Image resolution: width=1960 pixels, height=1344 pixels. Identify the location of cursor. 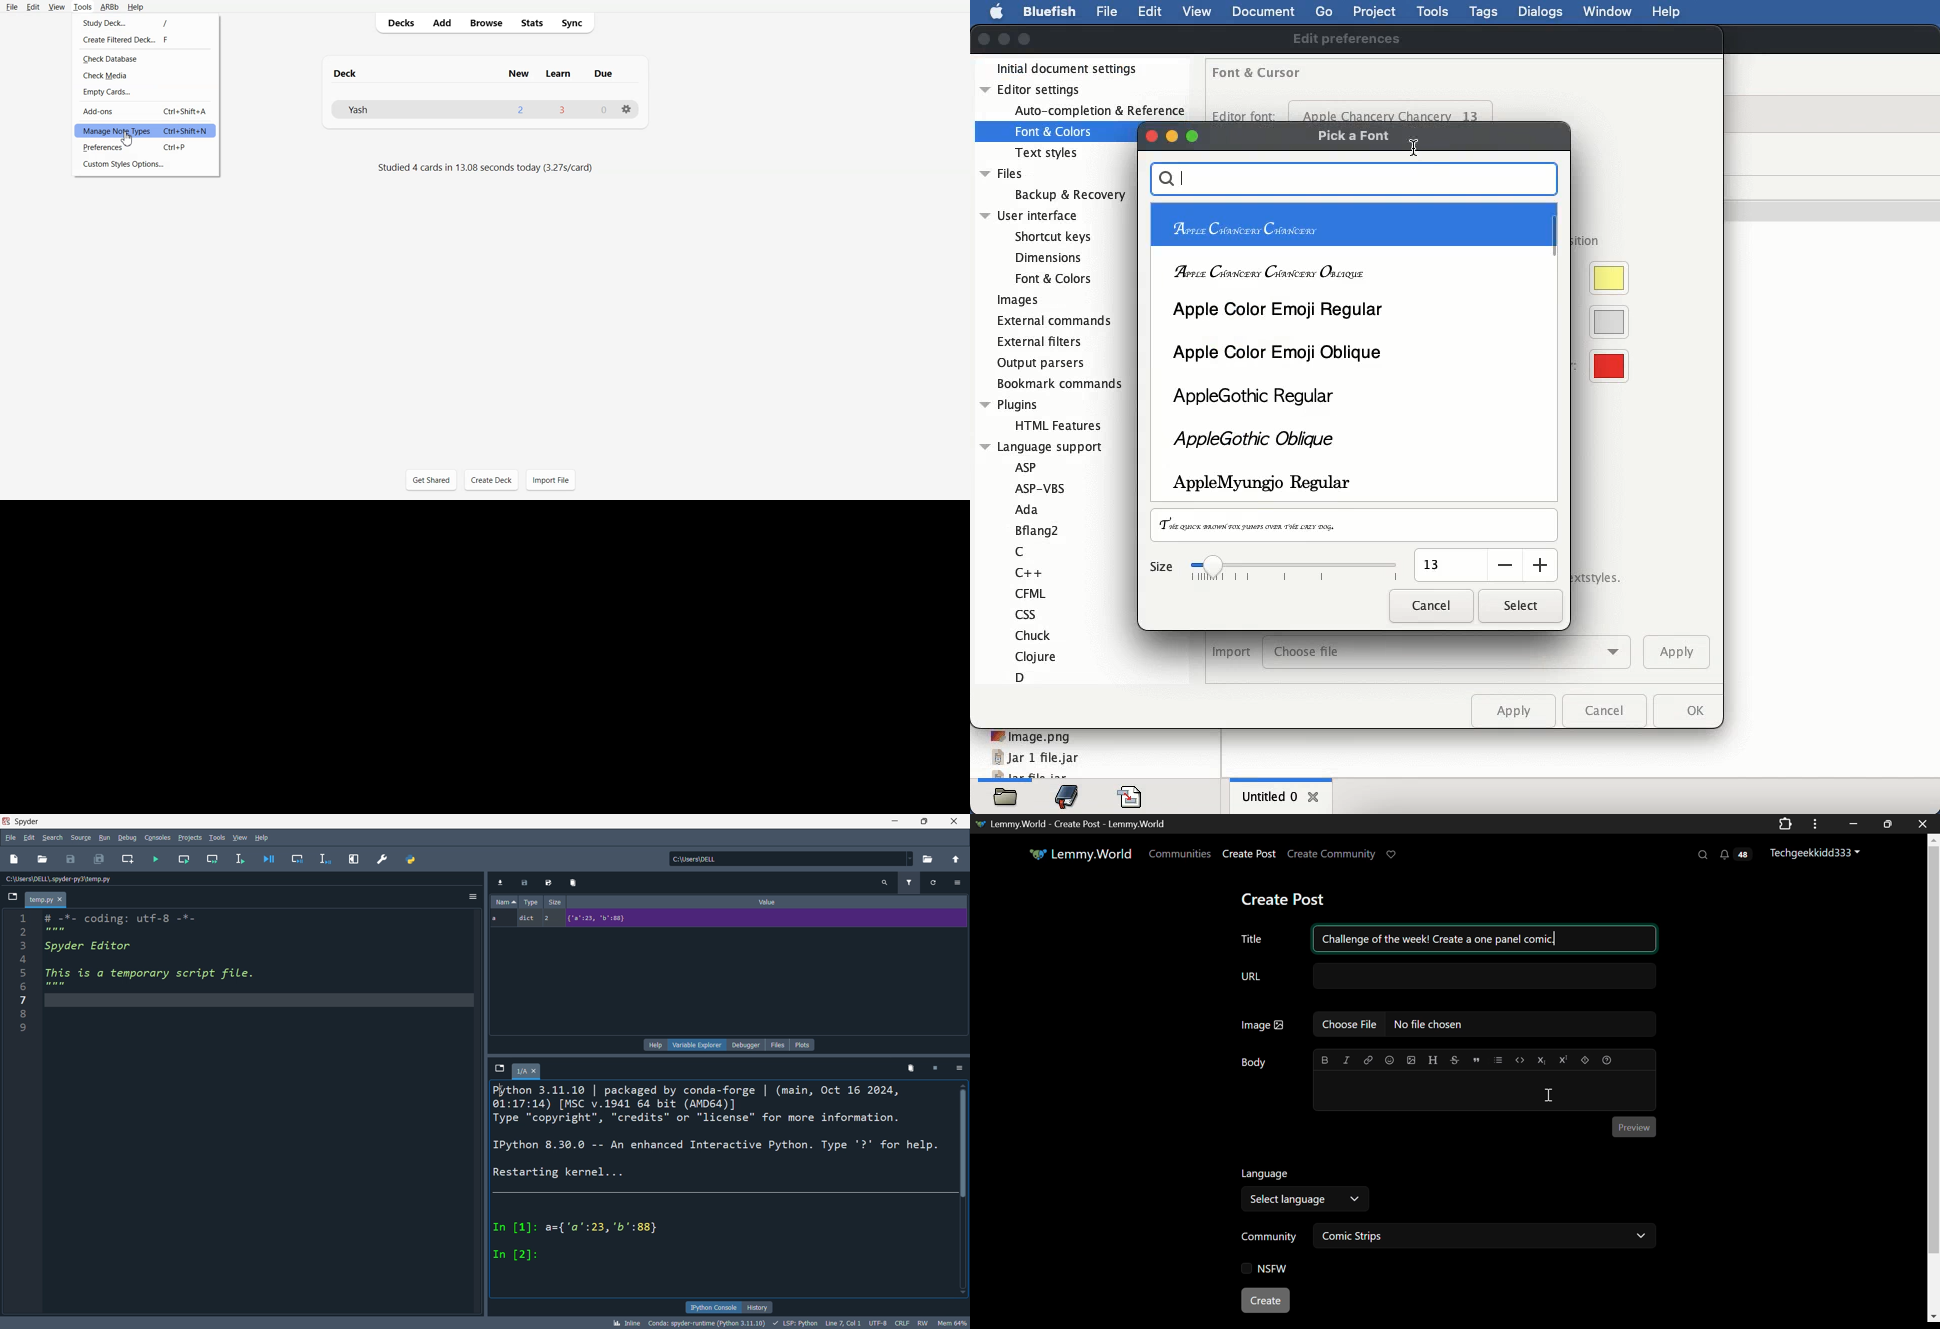
(503, 1091).